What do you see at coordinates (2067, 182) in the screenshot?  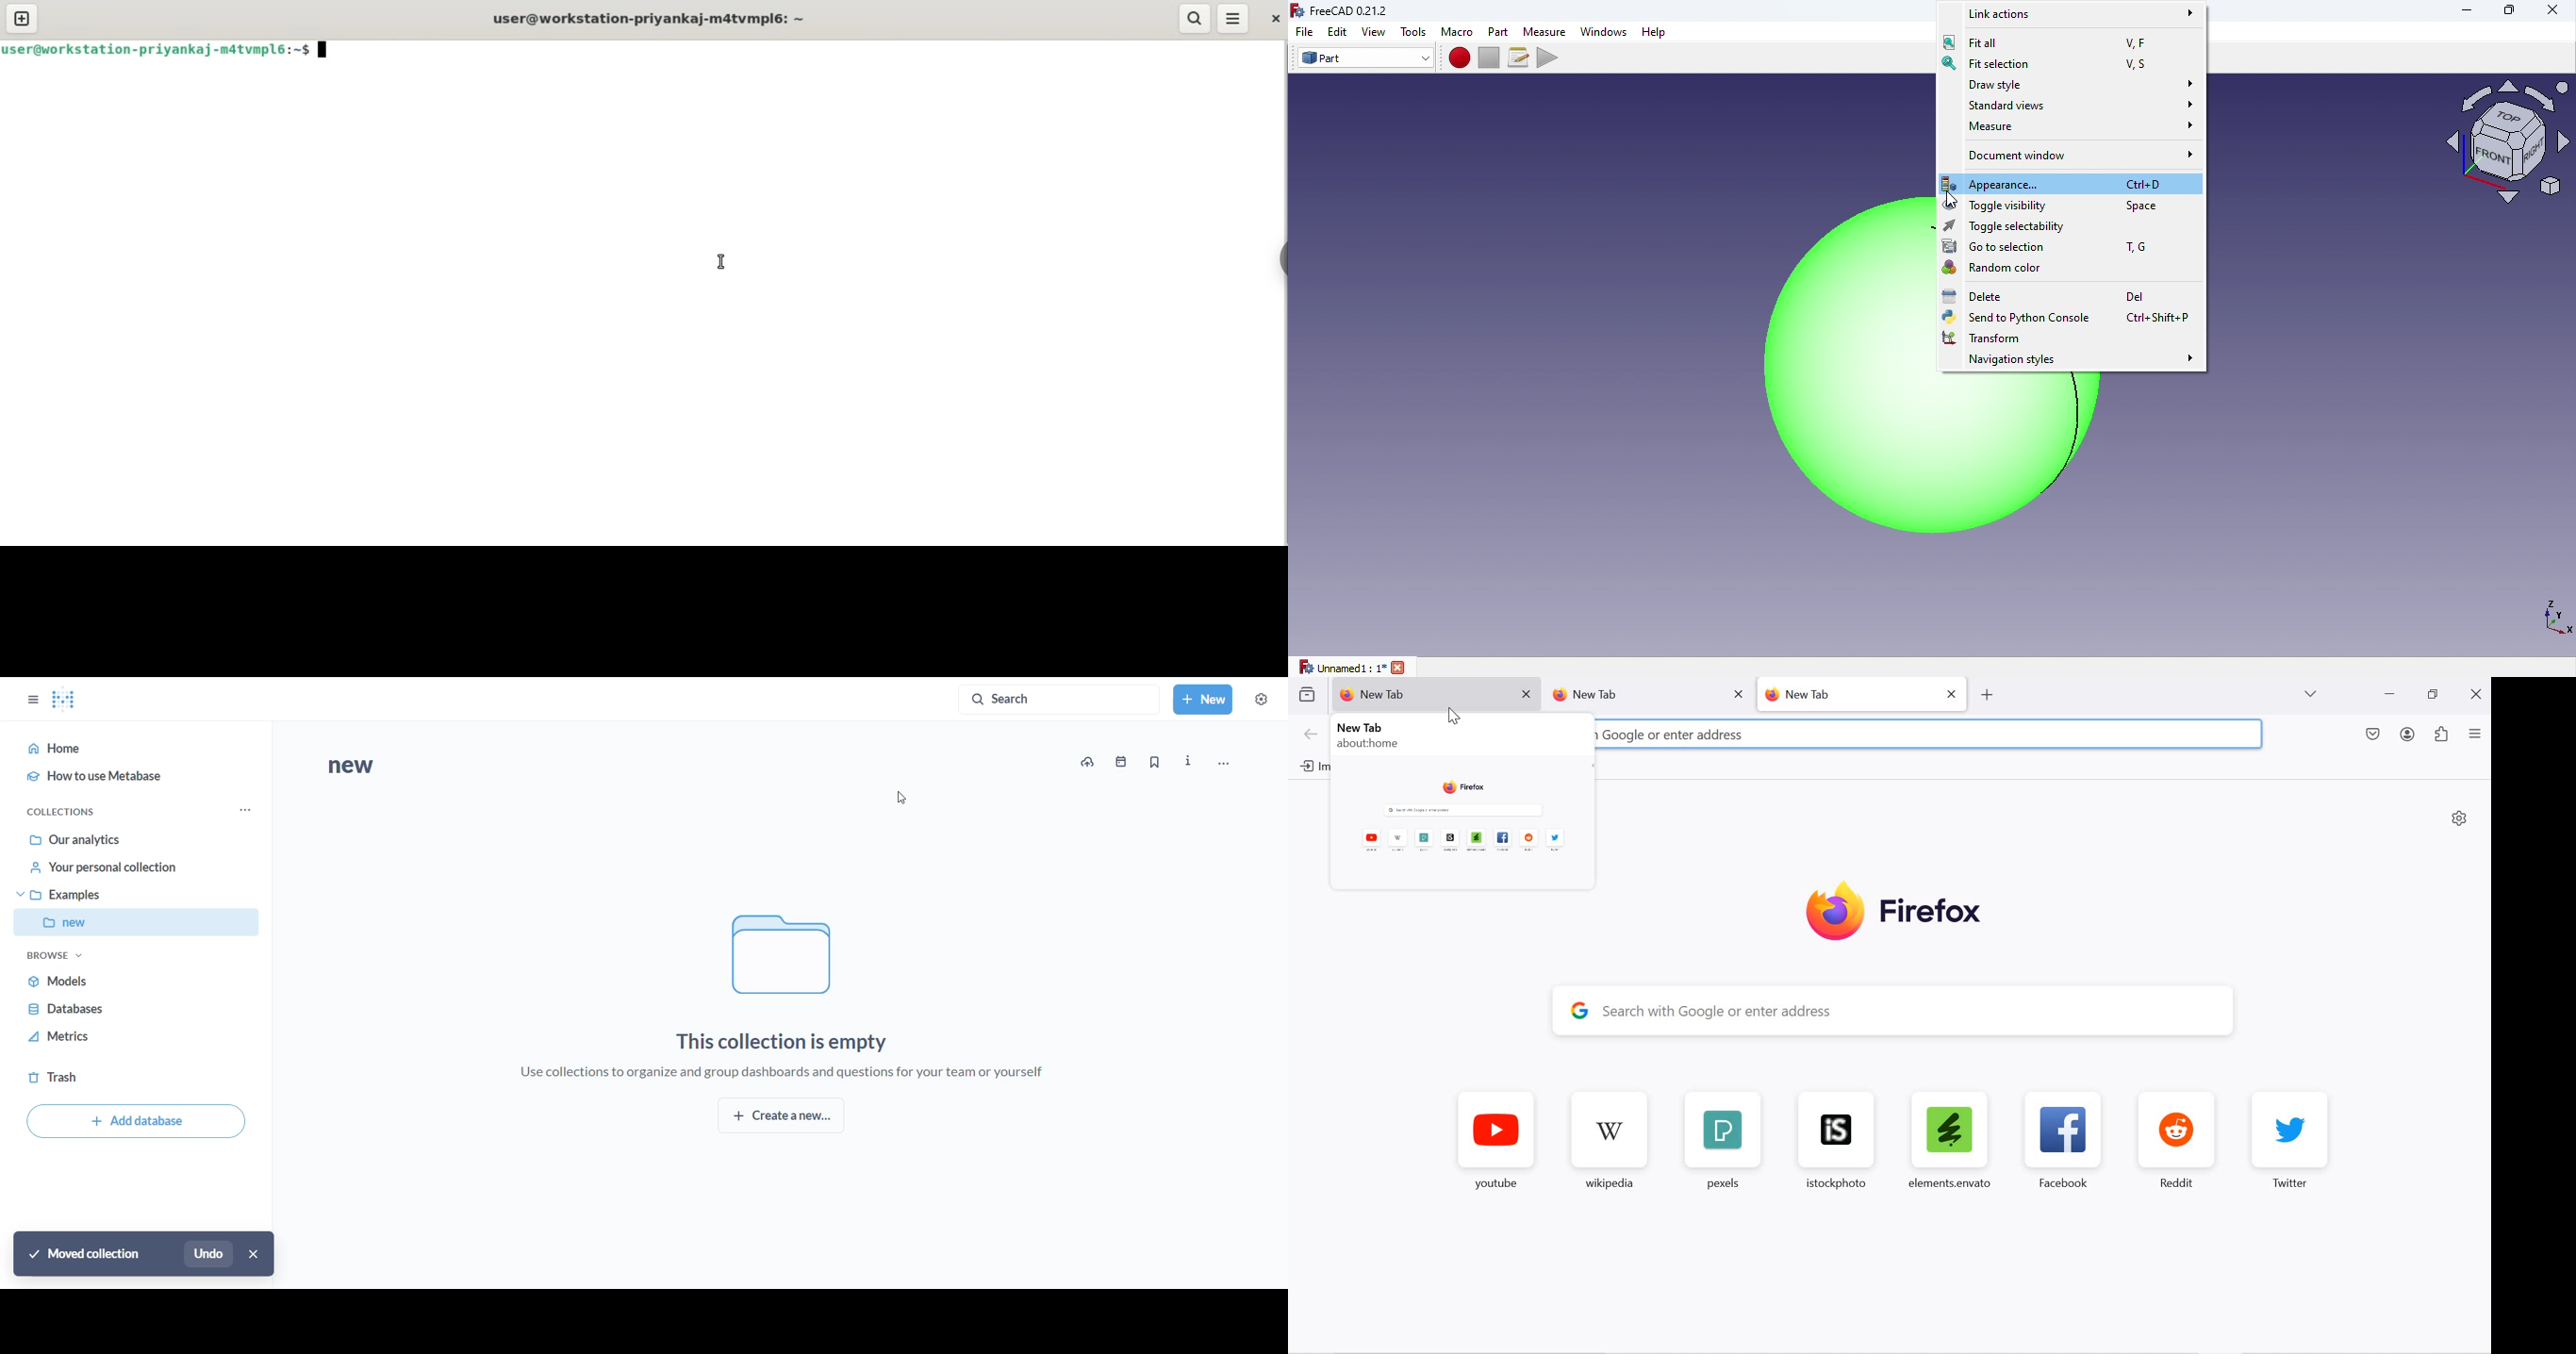 I see `Appearance` at bounding box center [2067, 182].